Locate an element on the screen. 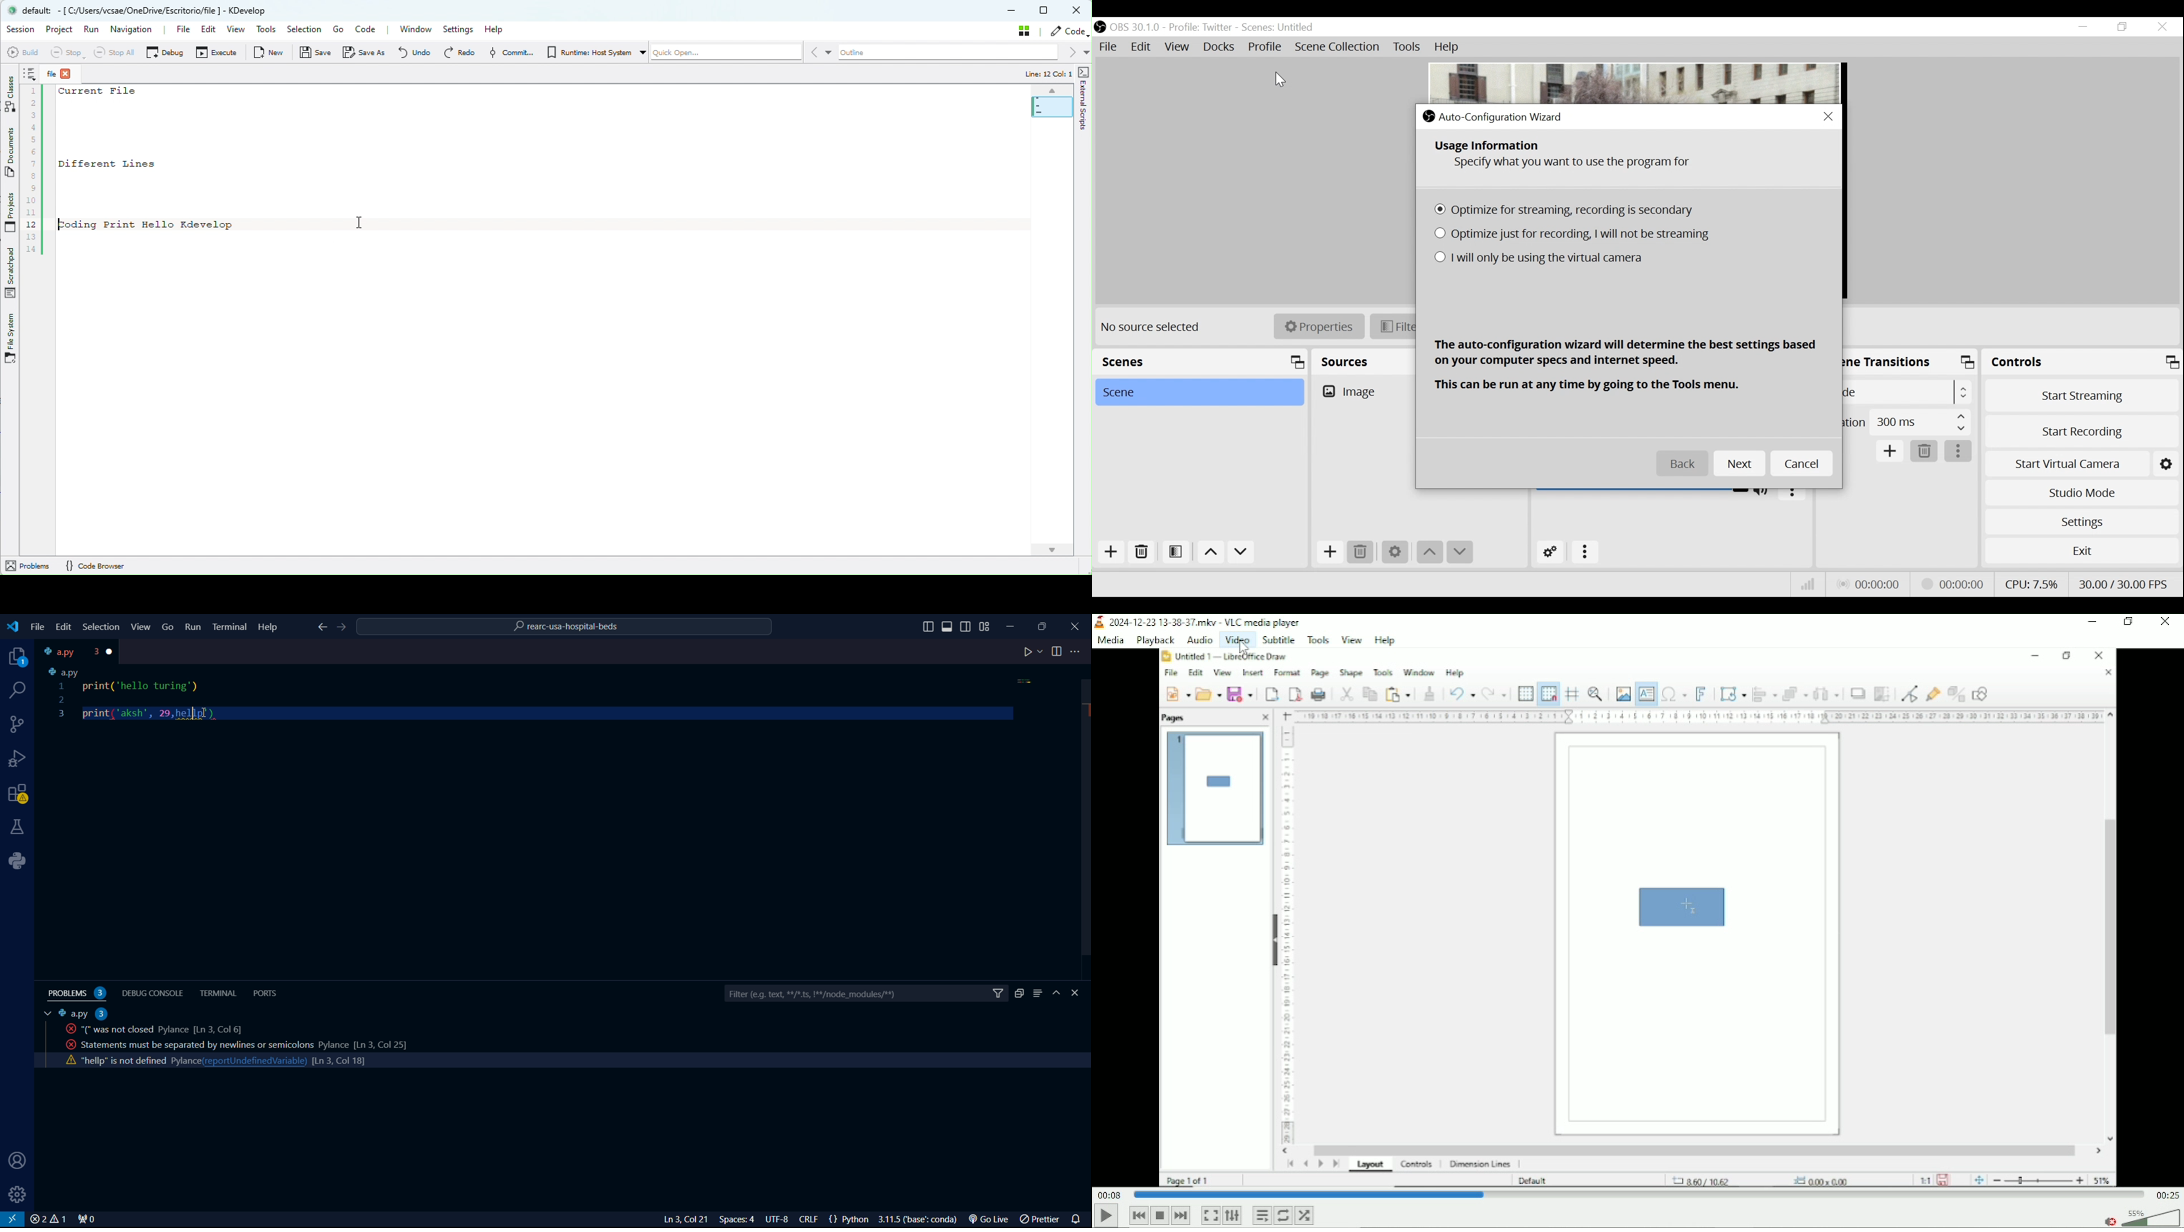 The height and width of the screenshot is (1232, 2184). close is located at coordinates (48, 1219).